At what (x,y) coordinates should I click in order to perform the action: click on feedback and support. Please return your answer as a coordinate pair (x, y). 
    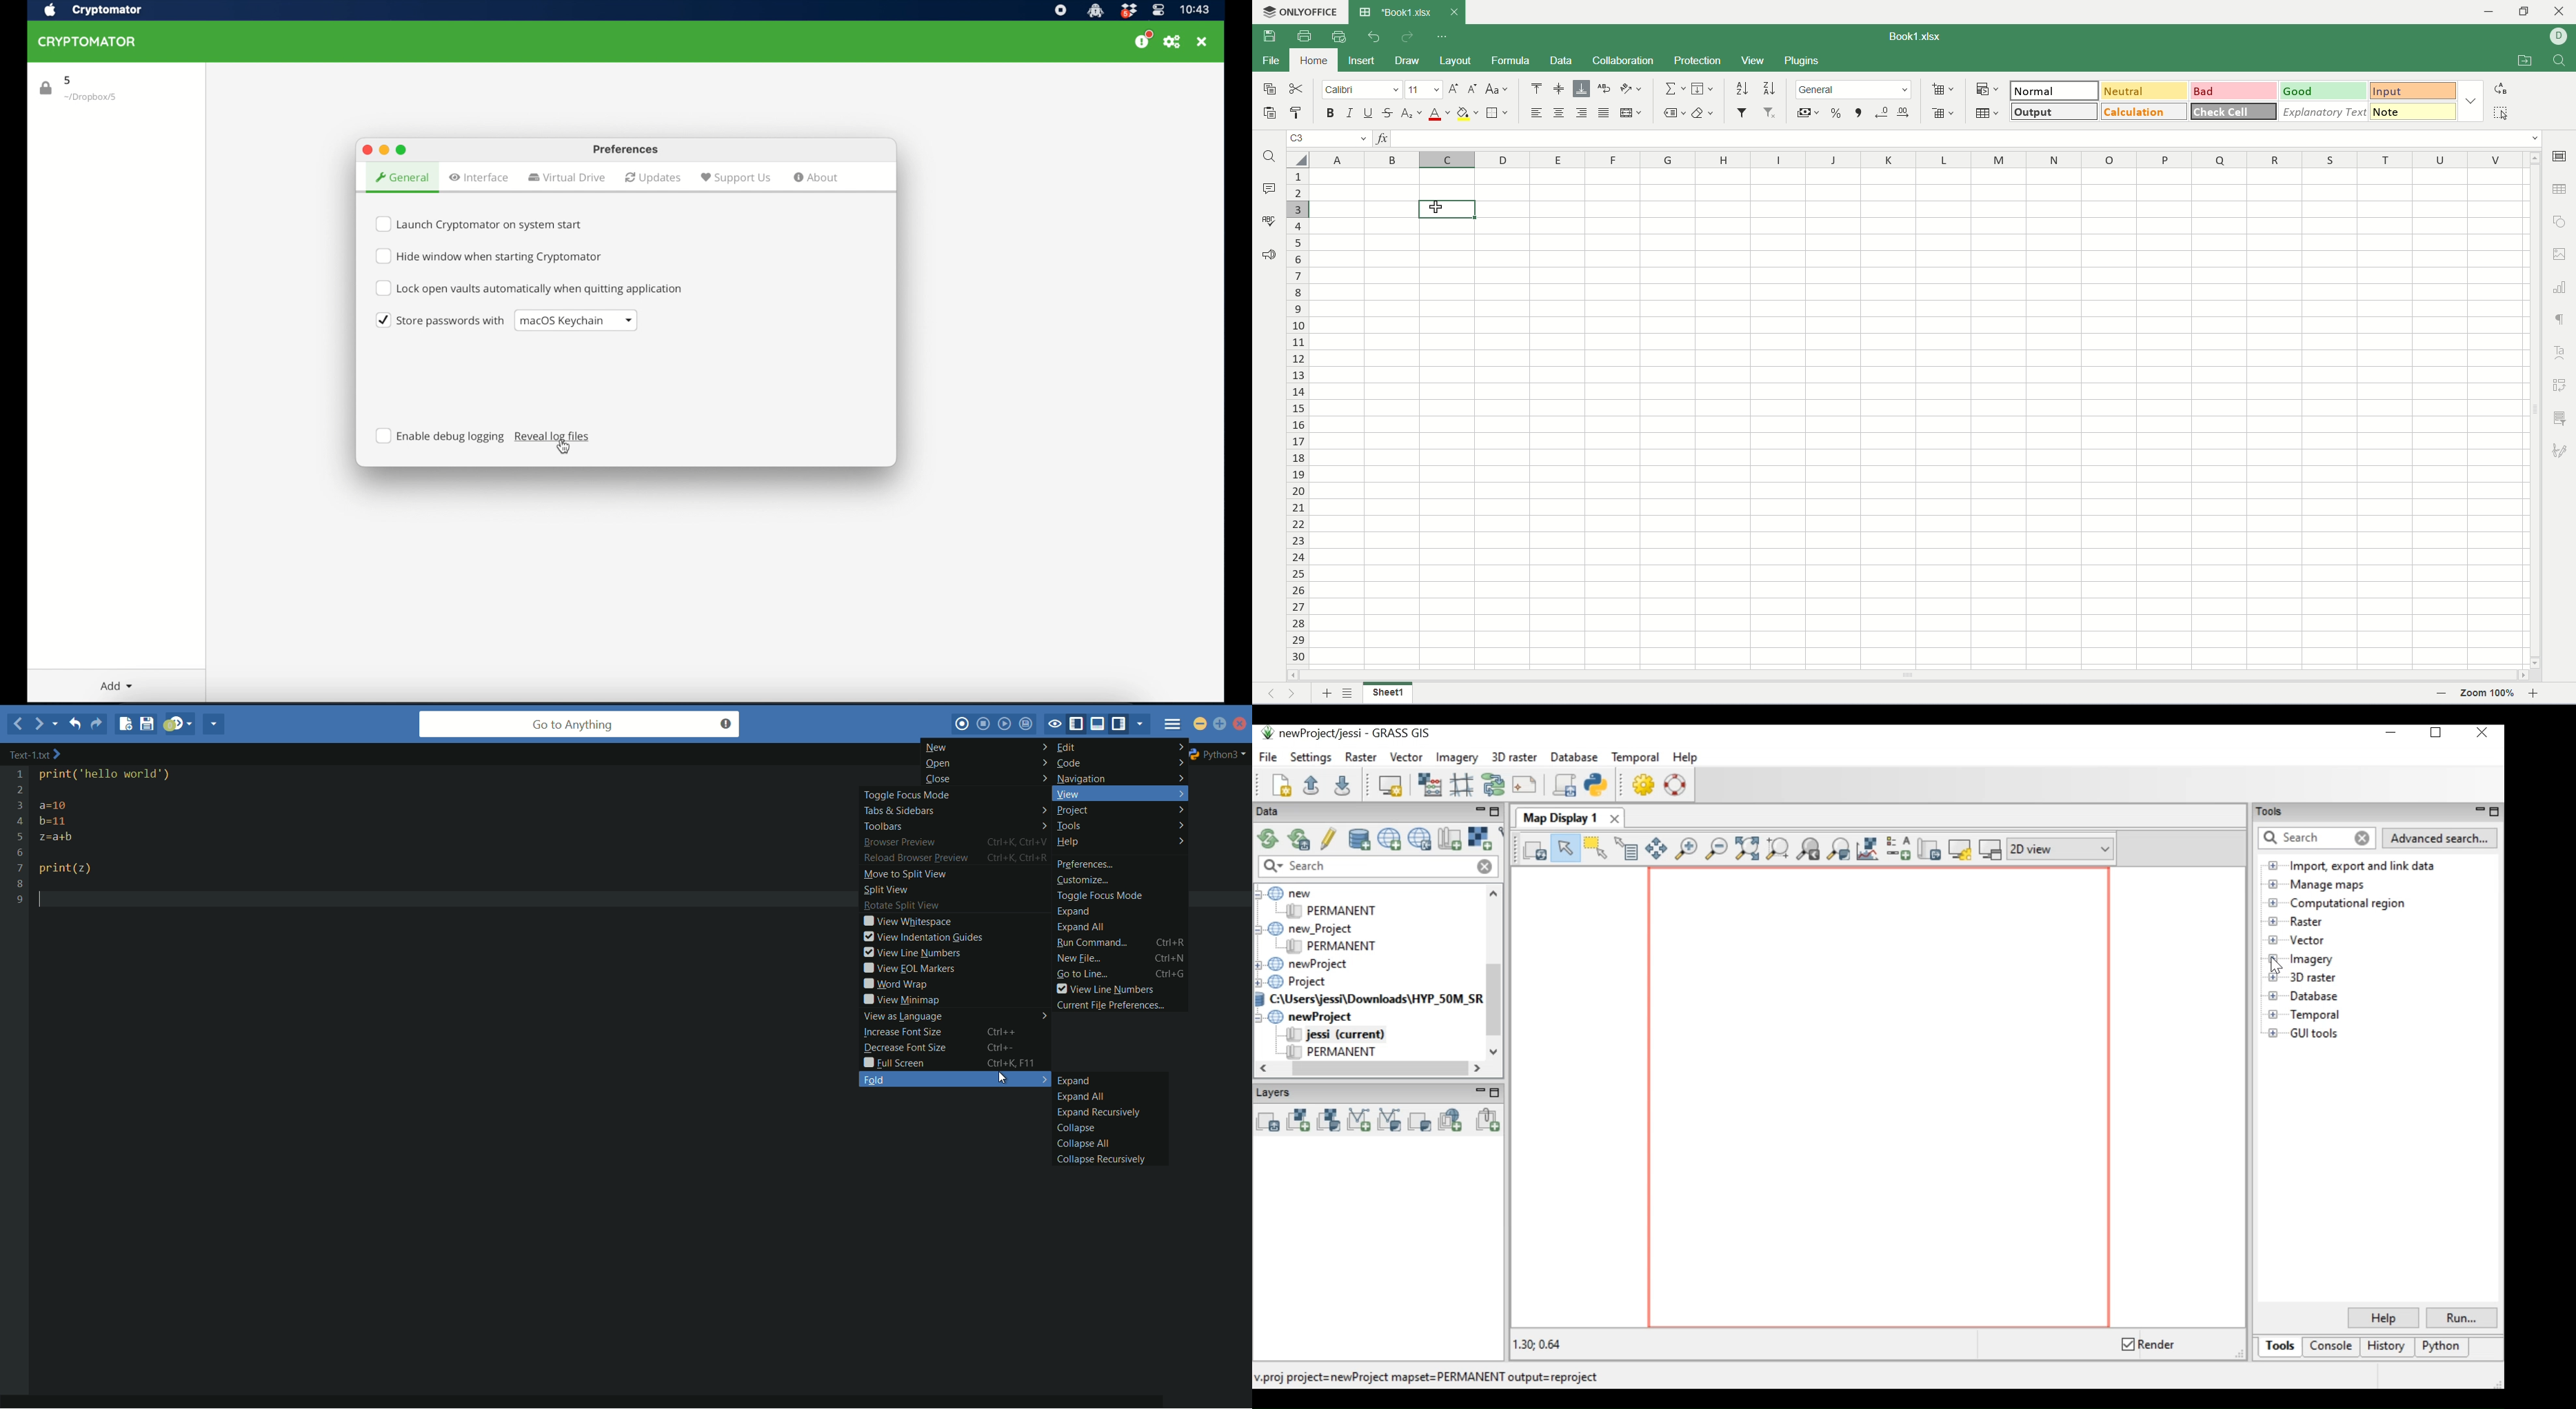
    Looking at the image, I should click on (1268, 252).